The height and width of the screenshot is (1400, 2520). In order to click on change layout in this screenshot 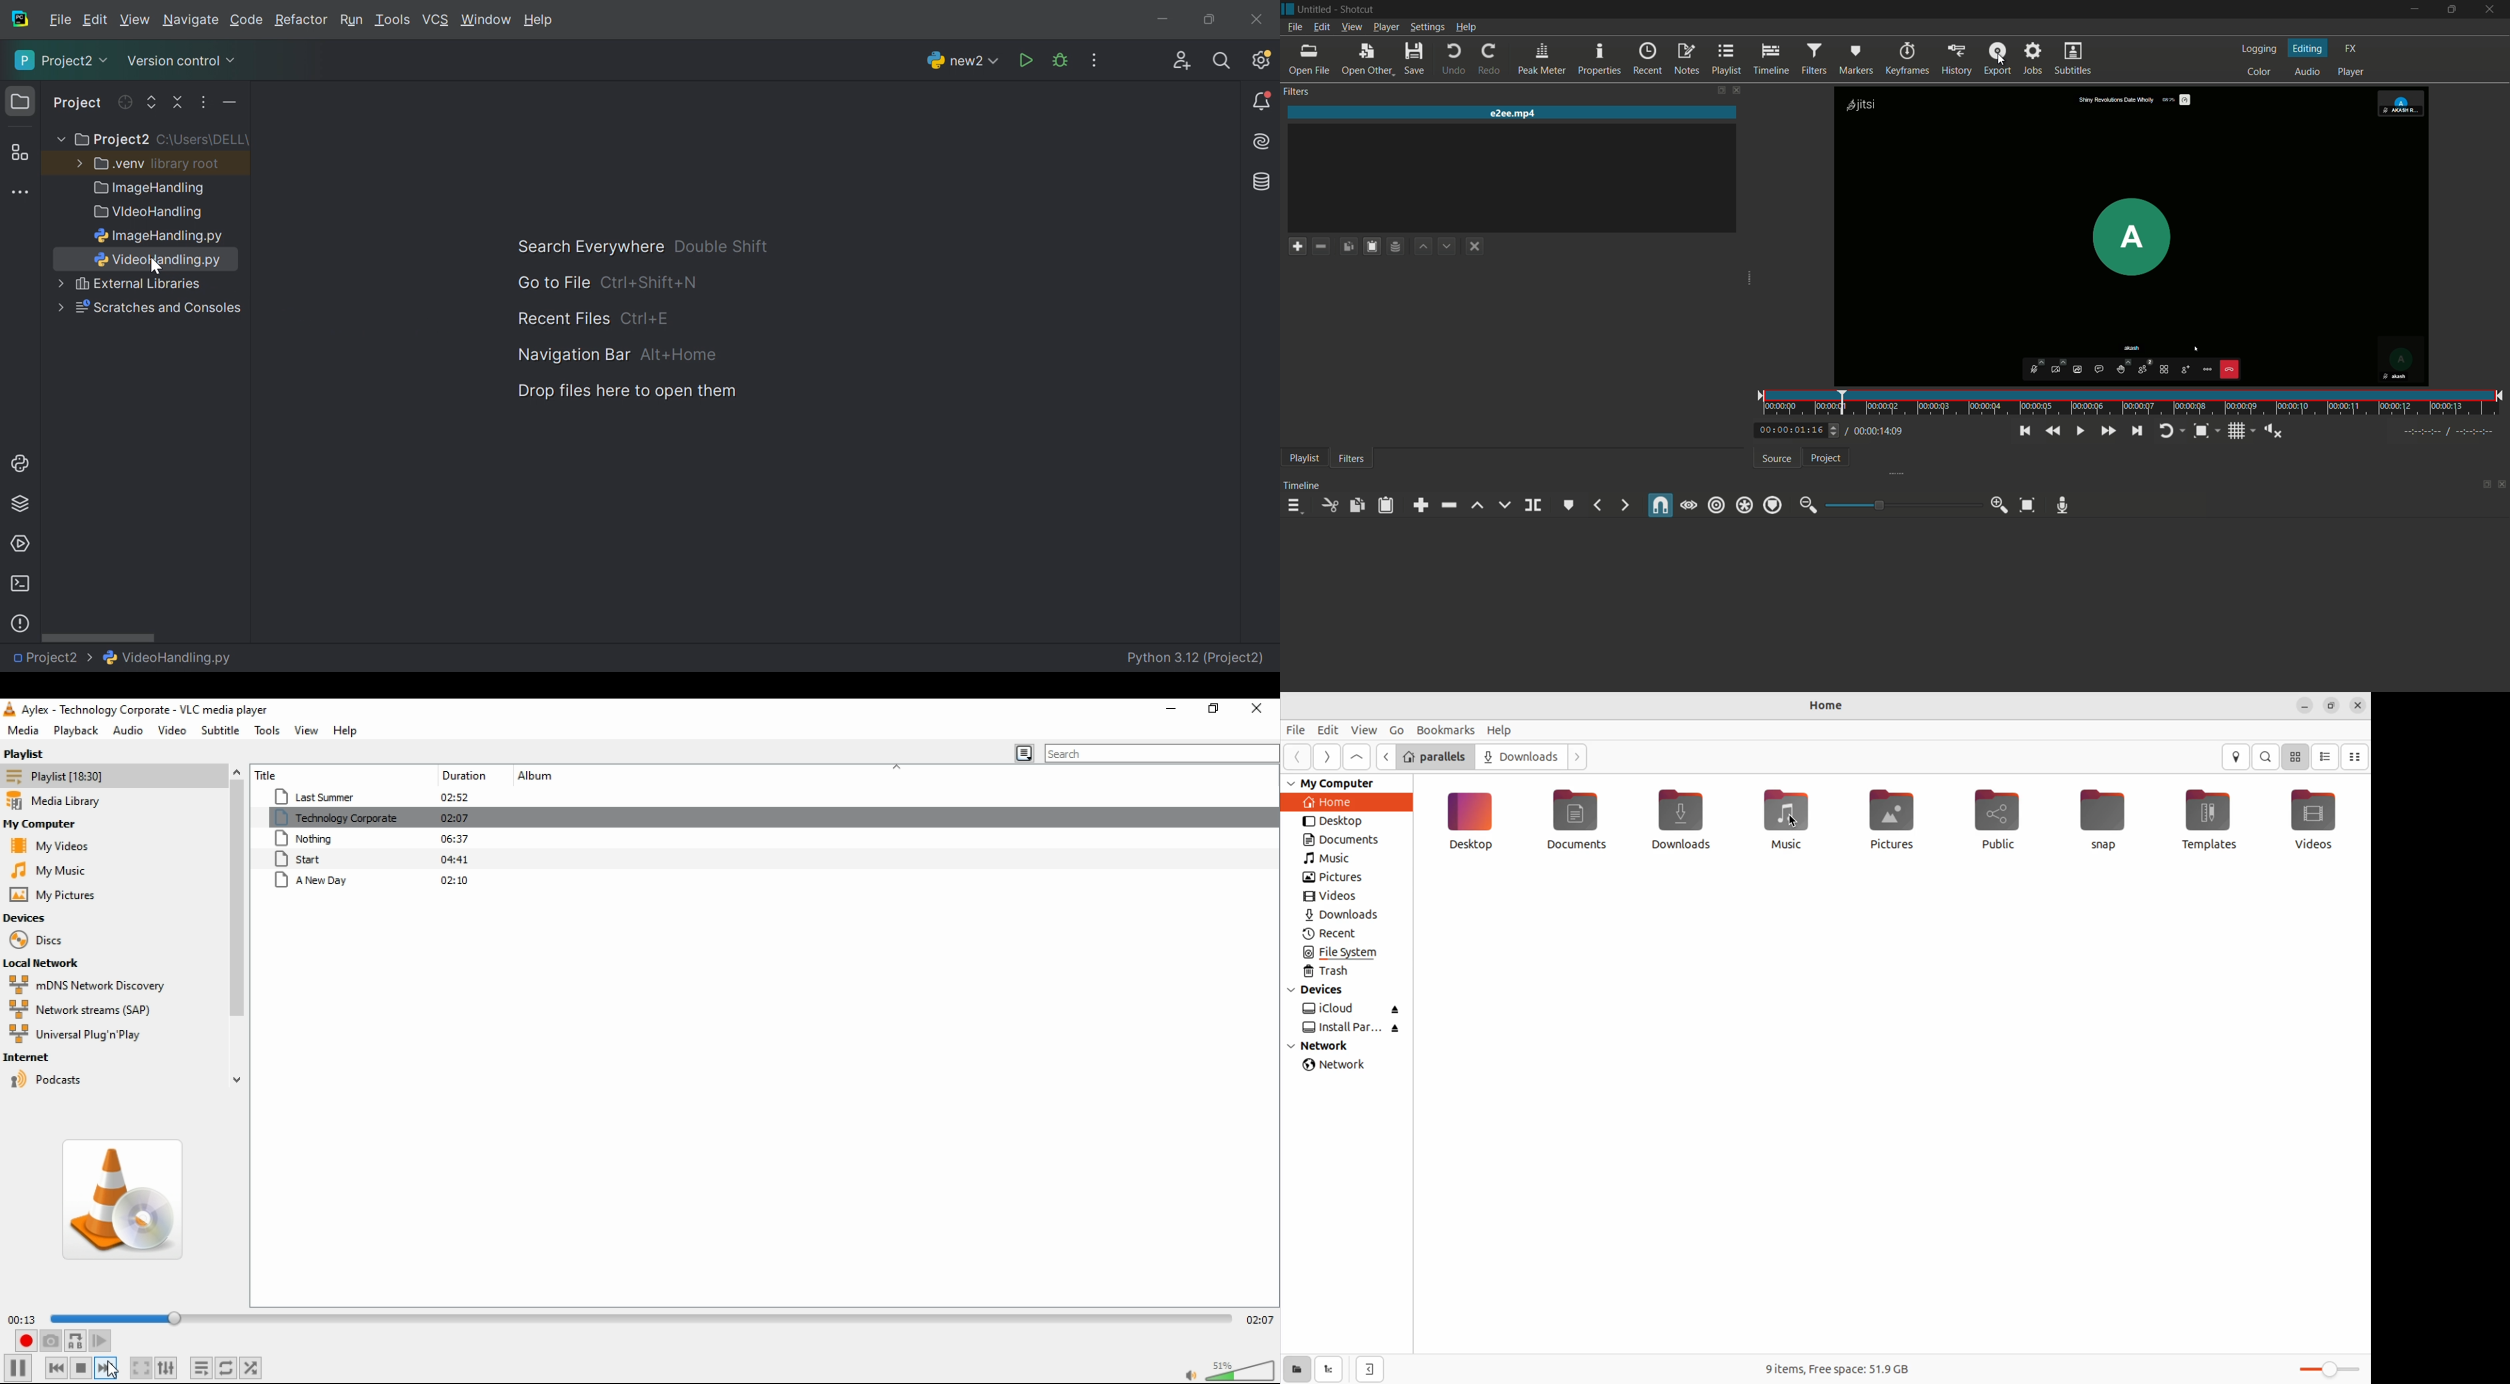, I will do `click(1716, 90)`.